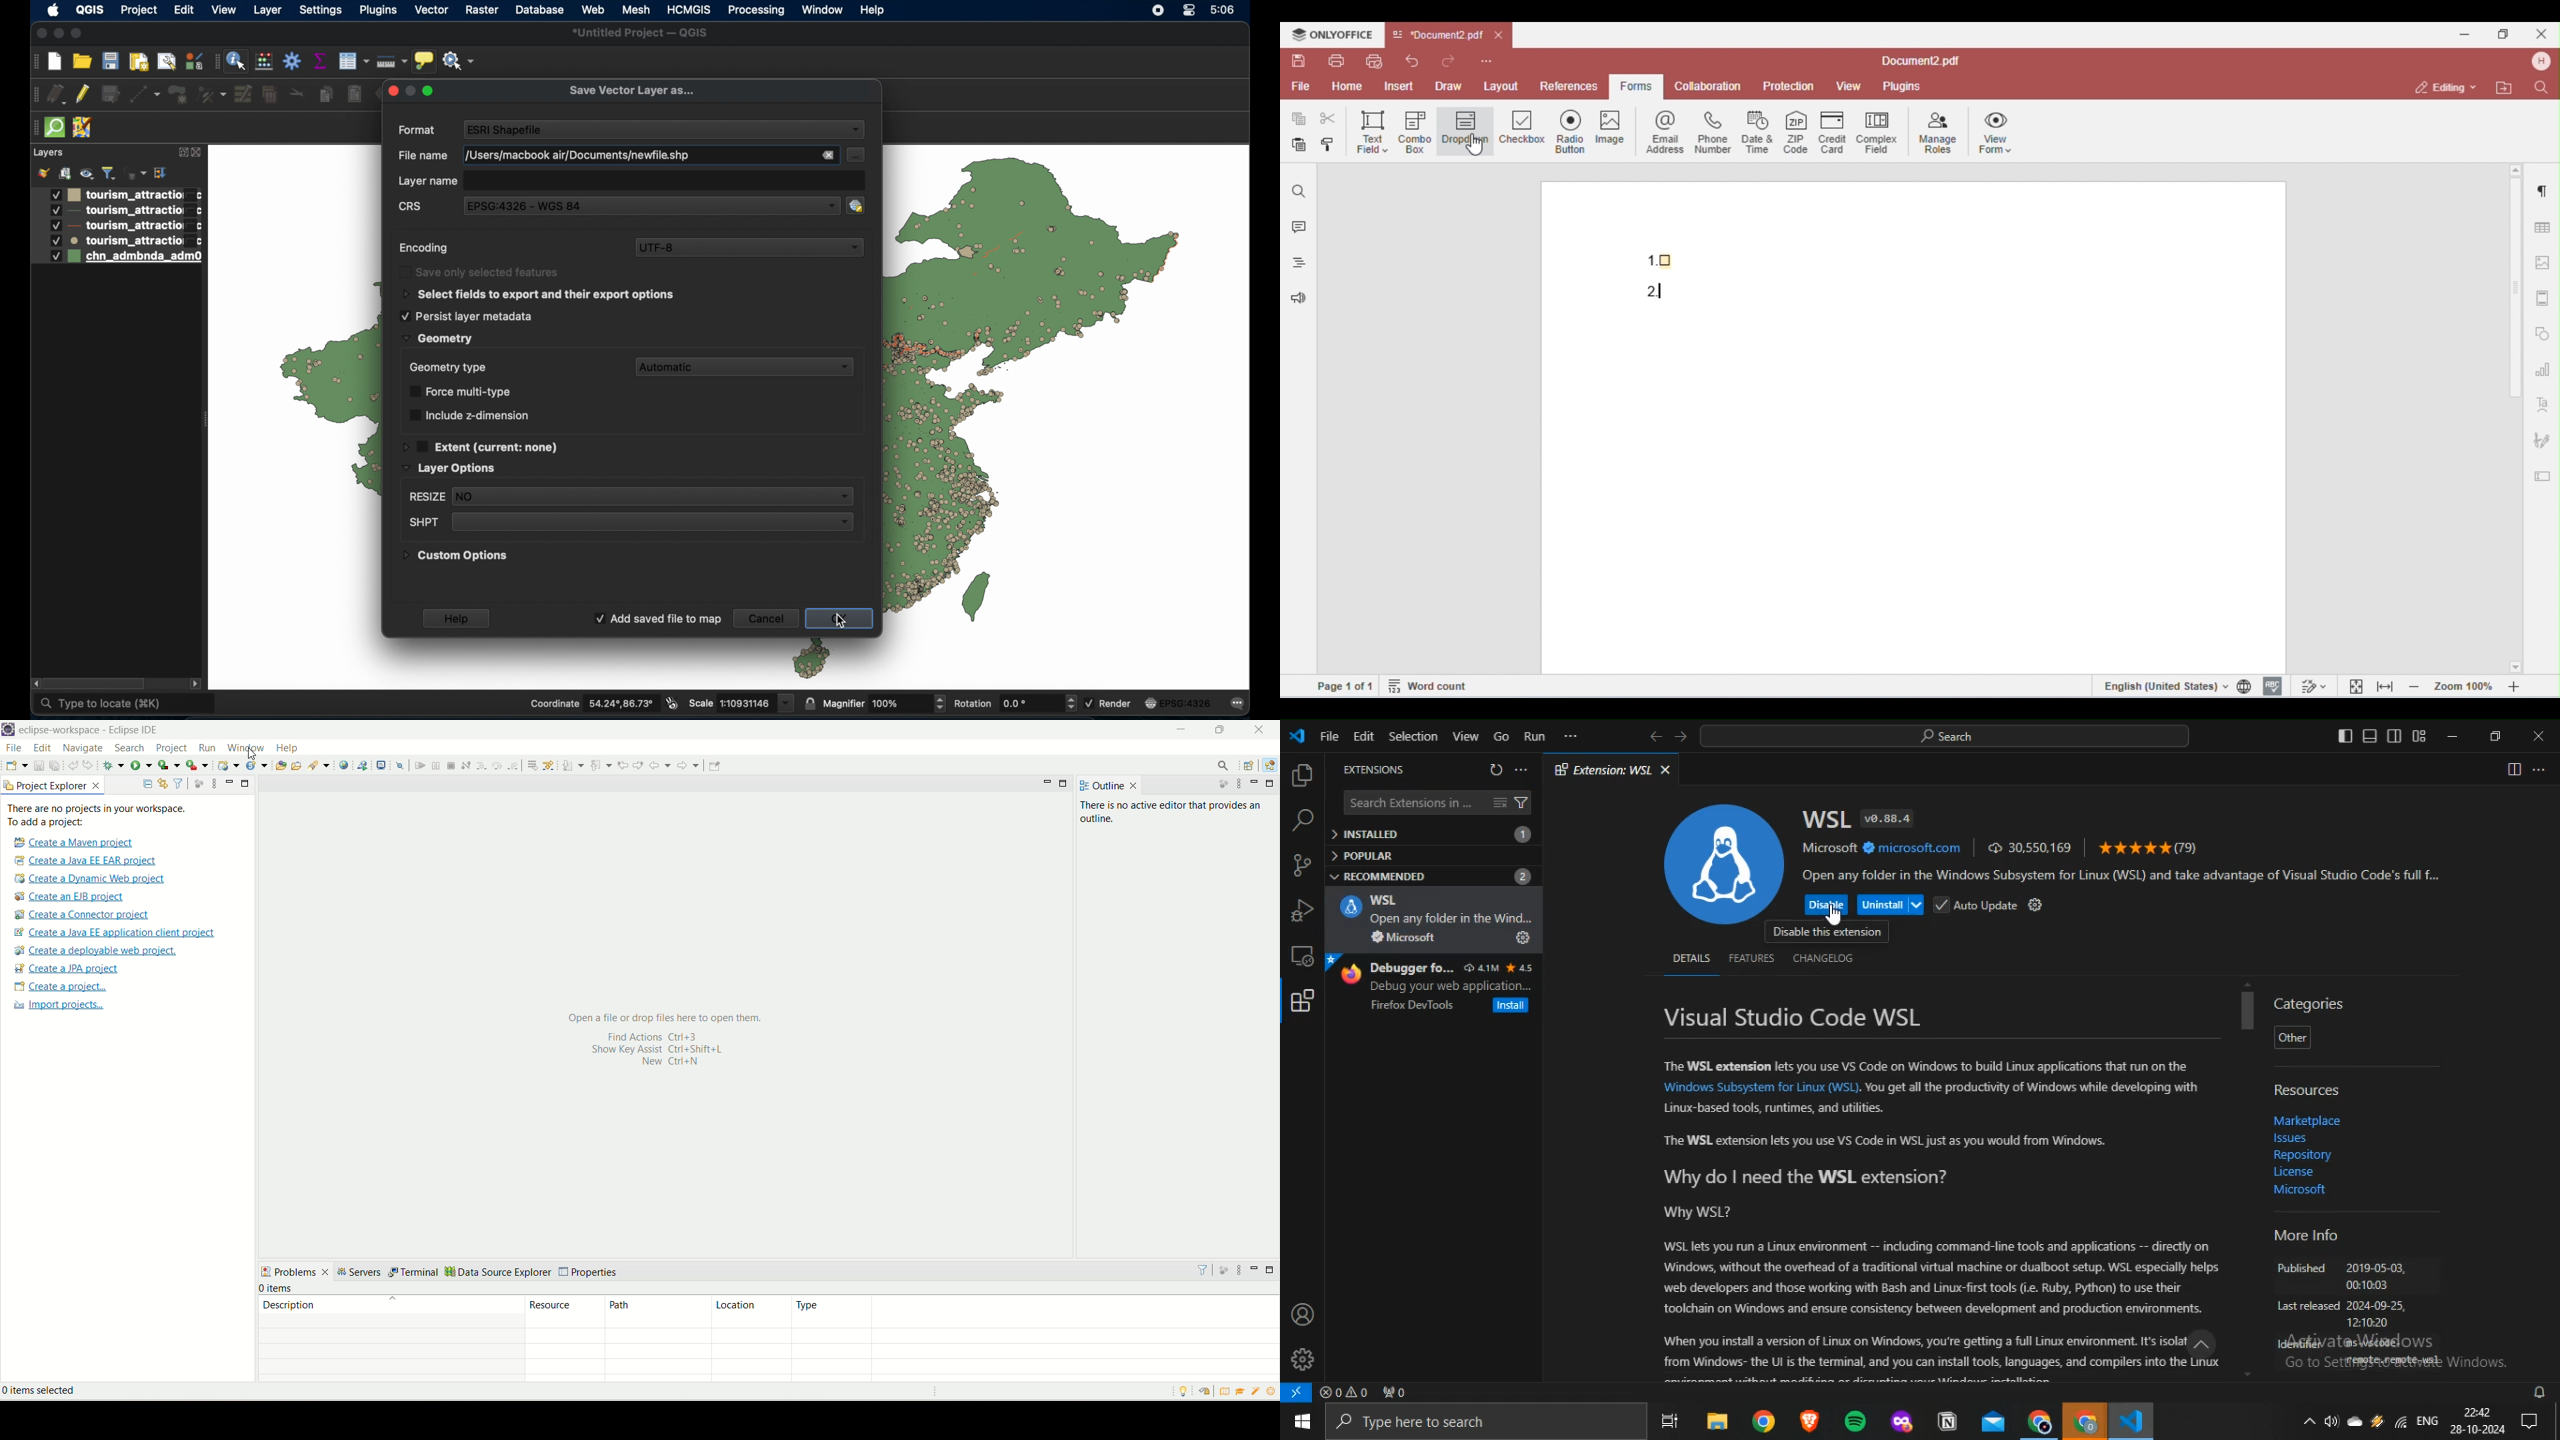  What do you see at coordinates (1362, 736) in the screenshot?
I see `Edit` at bounding box center [1362, 736].